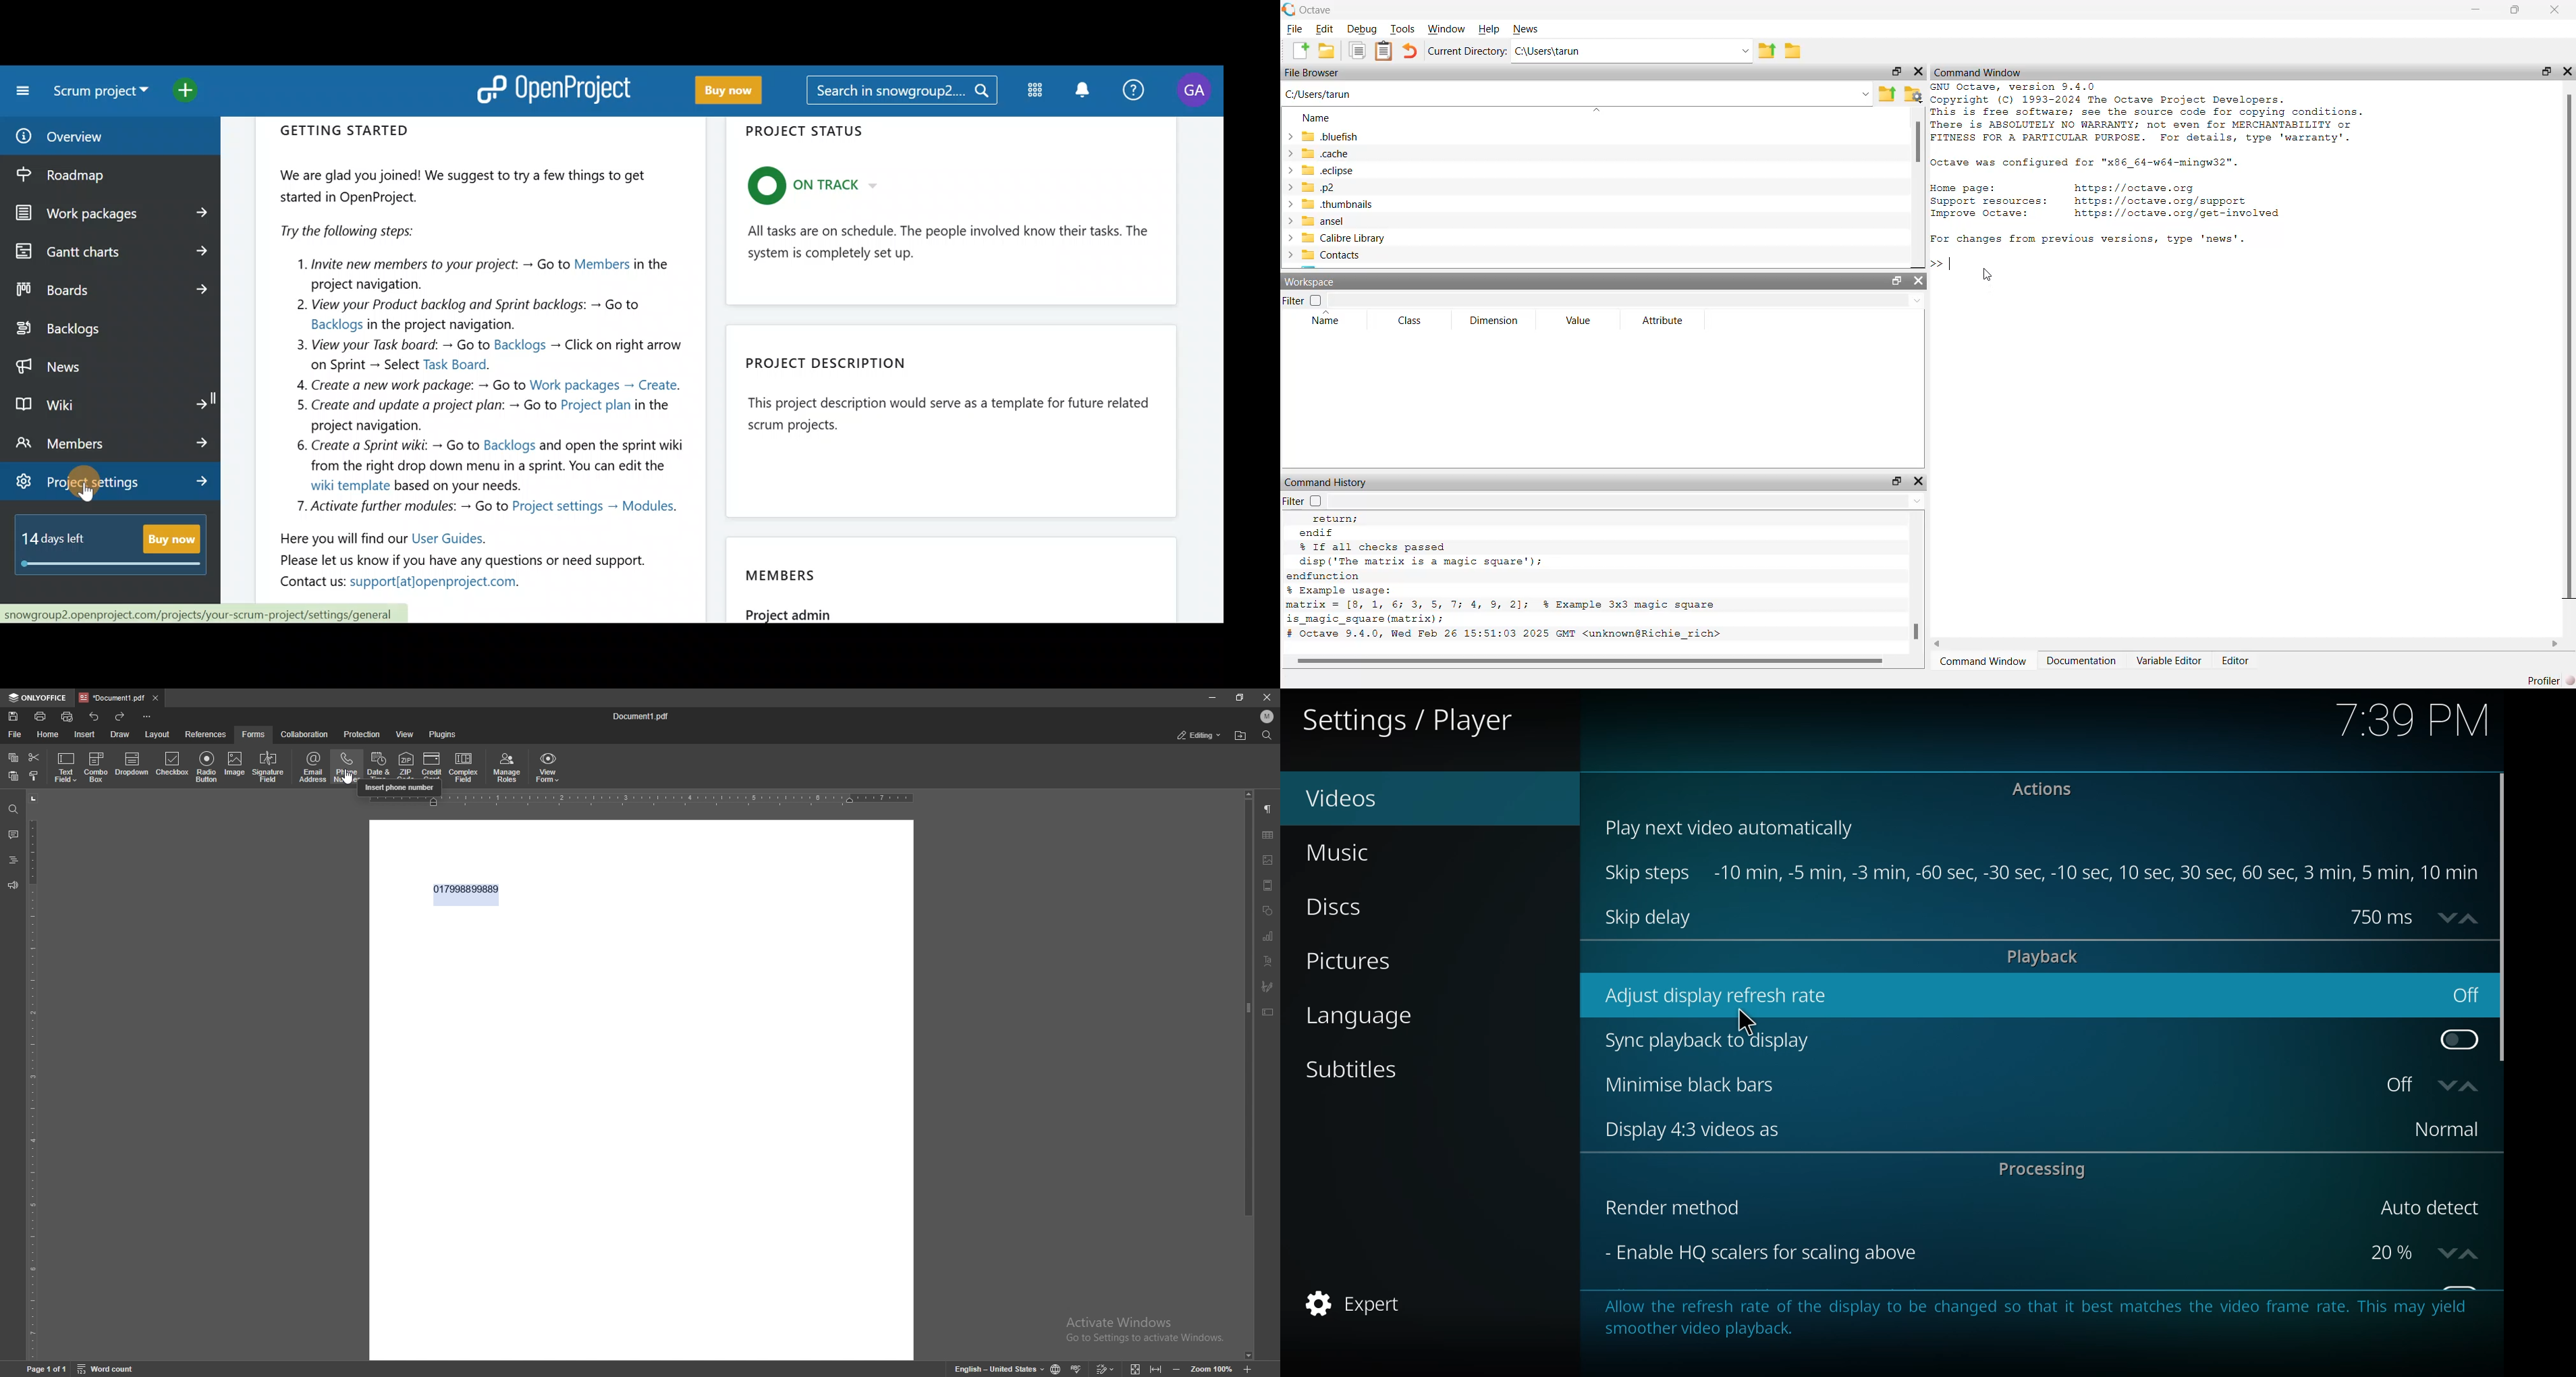 The width and height of the screenshot is (2576, 1400). I want to click on image, so click(235, 766).